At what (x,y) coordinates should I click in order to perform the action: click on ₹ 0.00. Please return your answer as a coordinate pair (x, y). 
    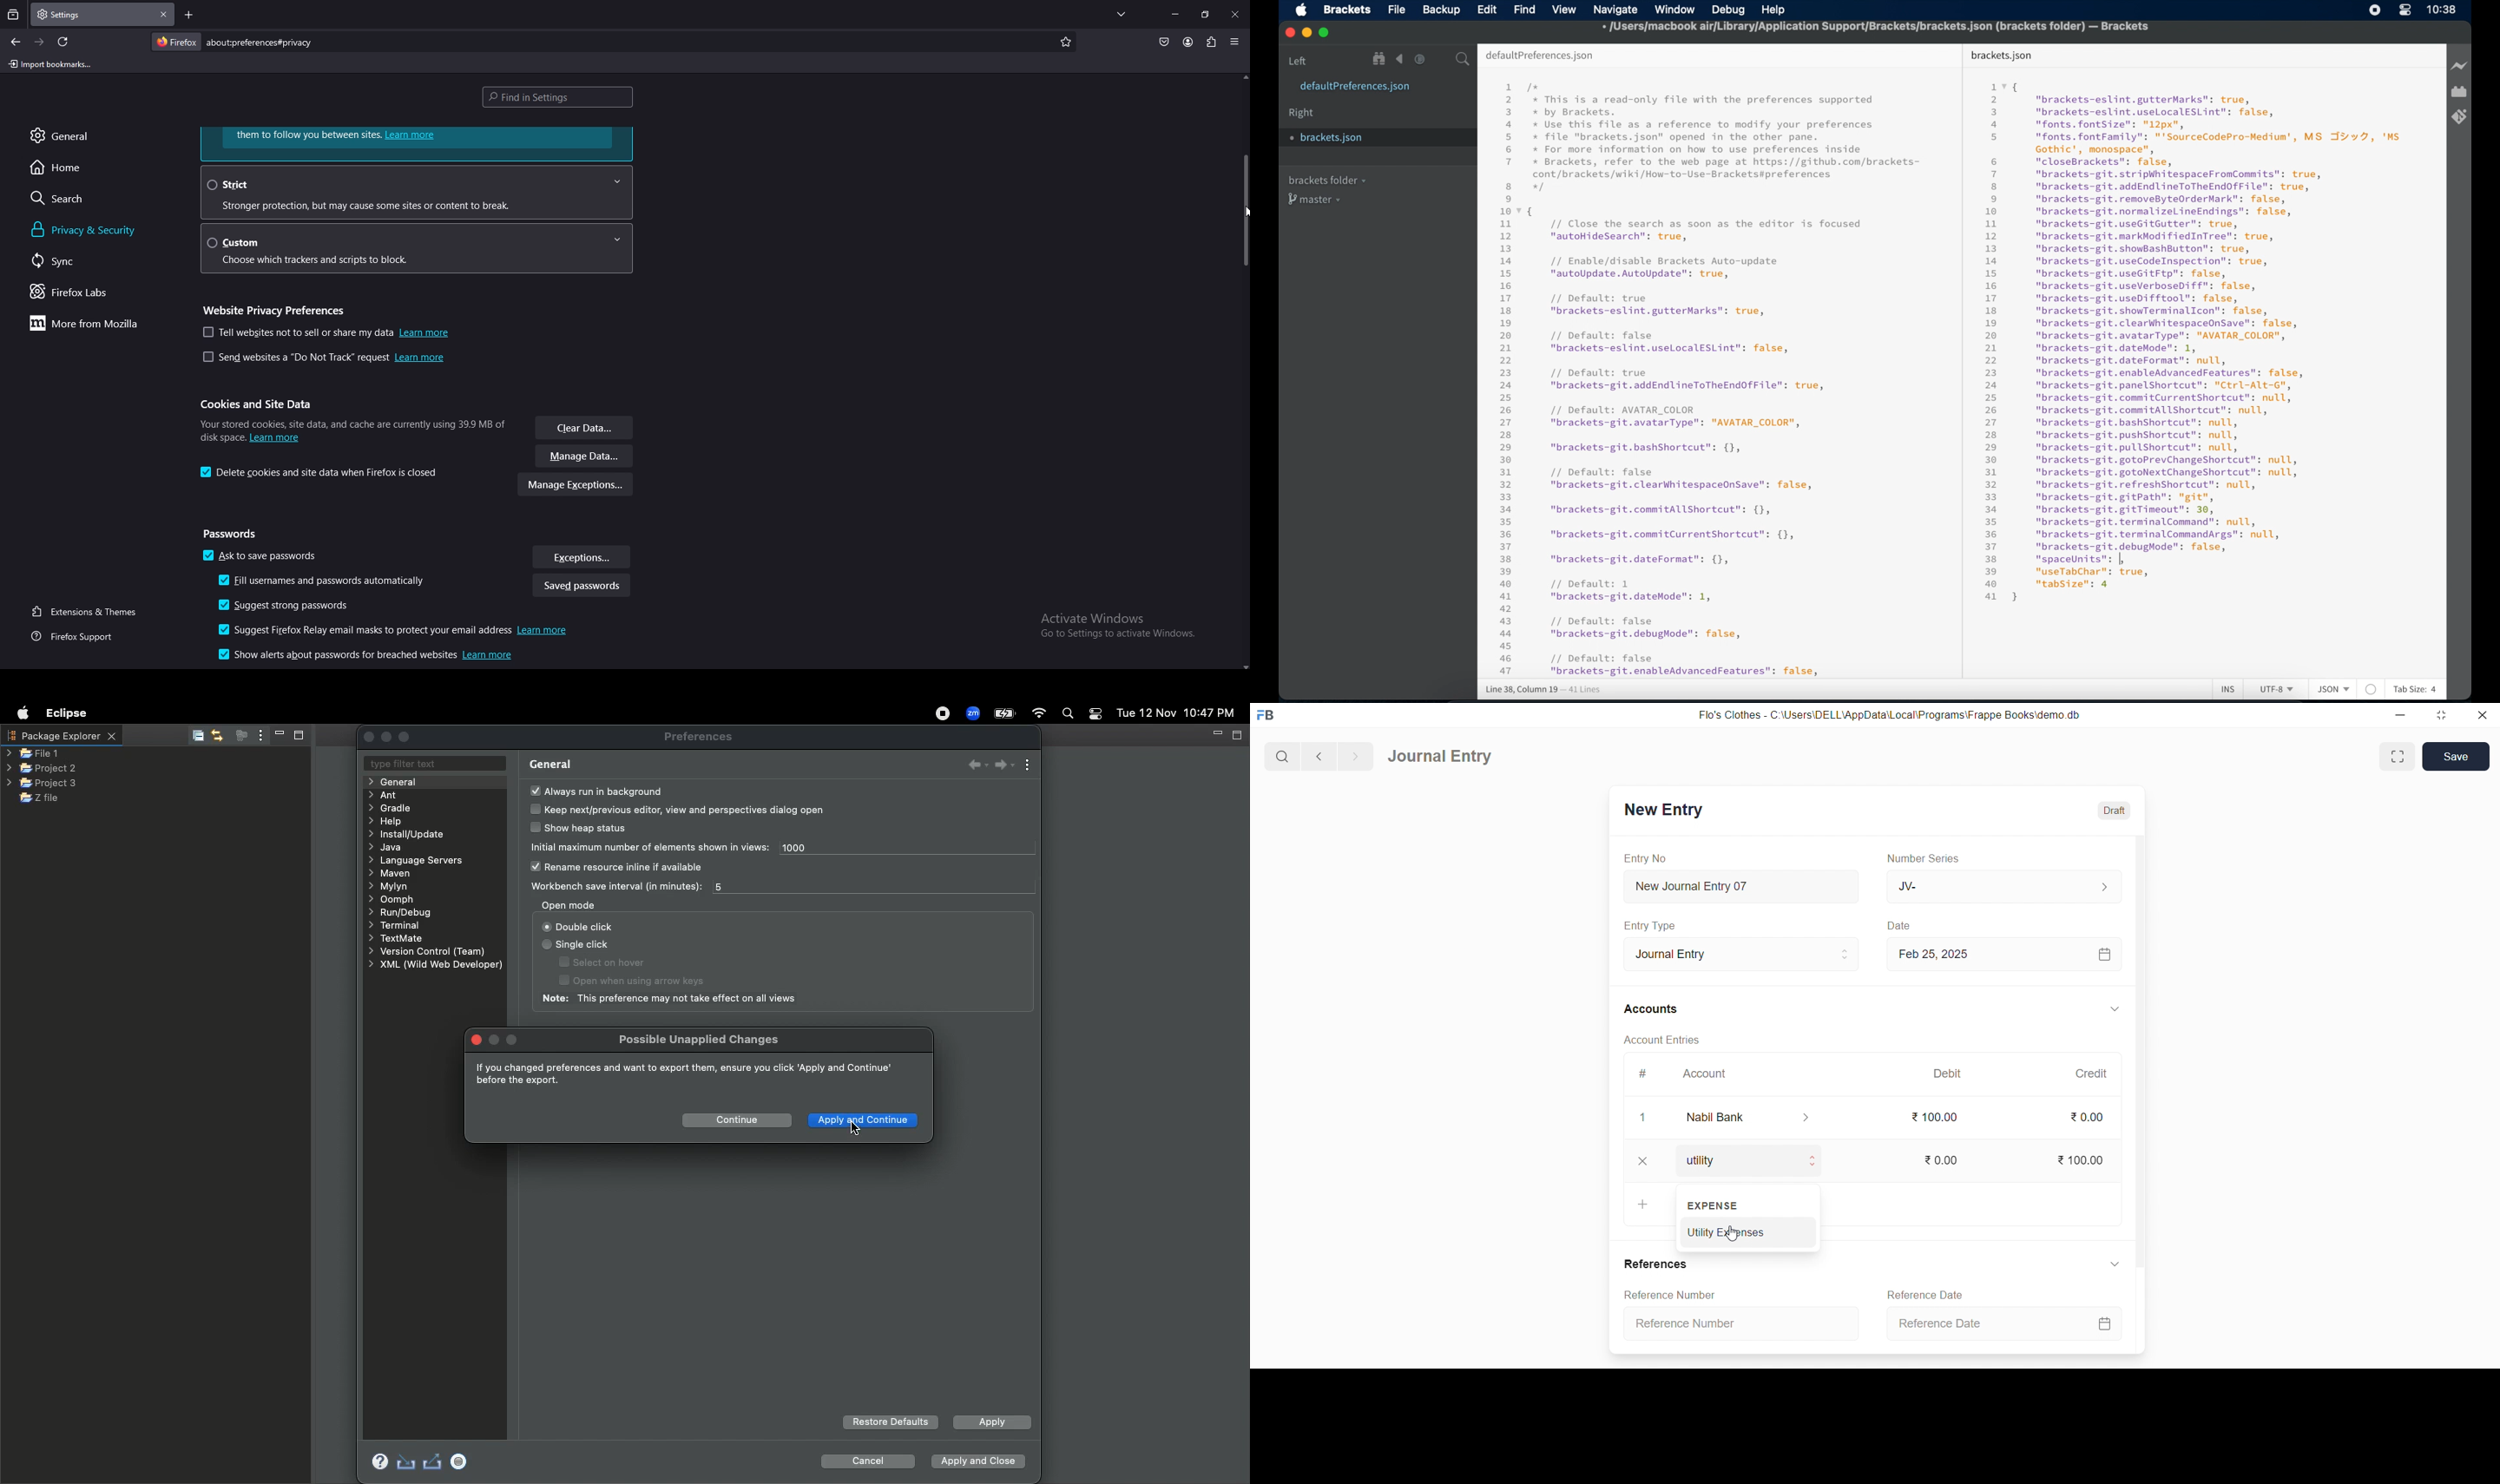
    Looking at the image, I should click on (2086, 1118).